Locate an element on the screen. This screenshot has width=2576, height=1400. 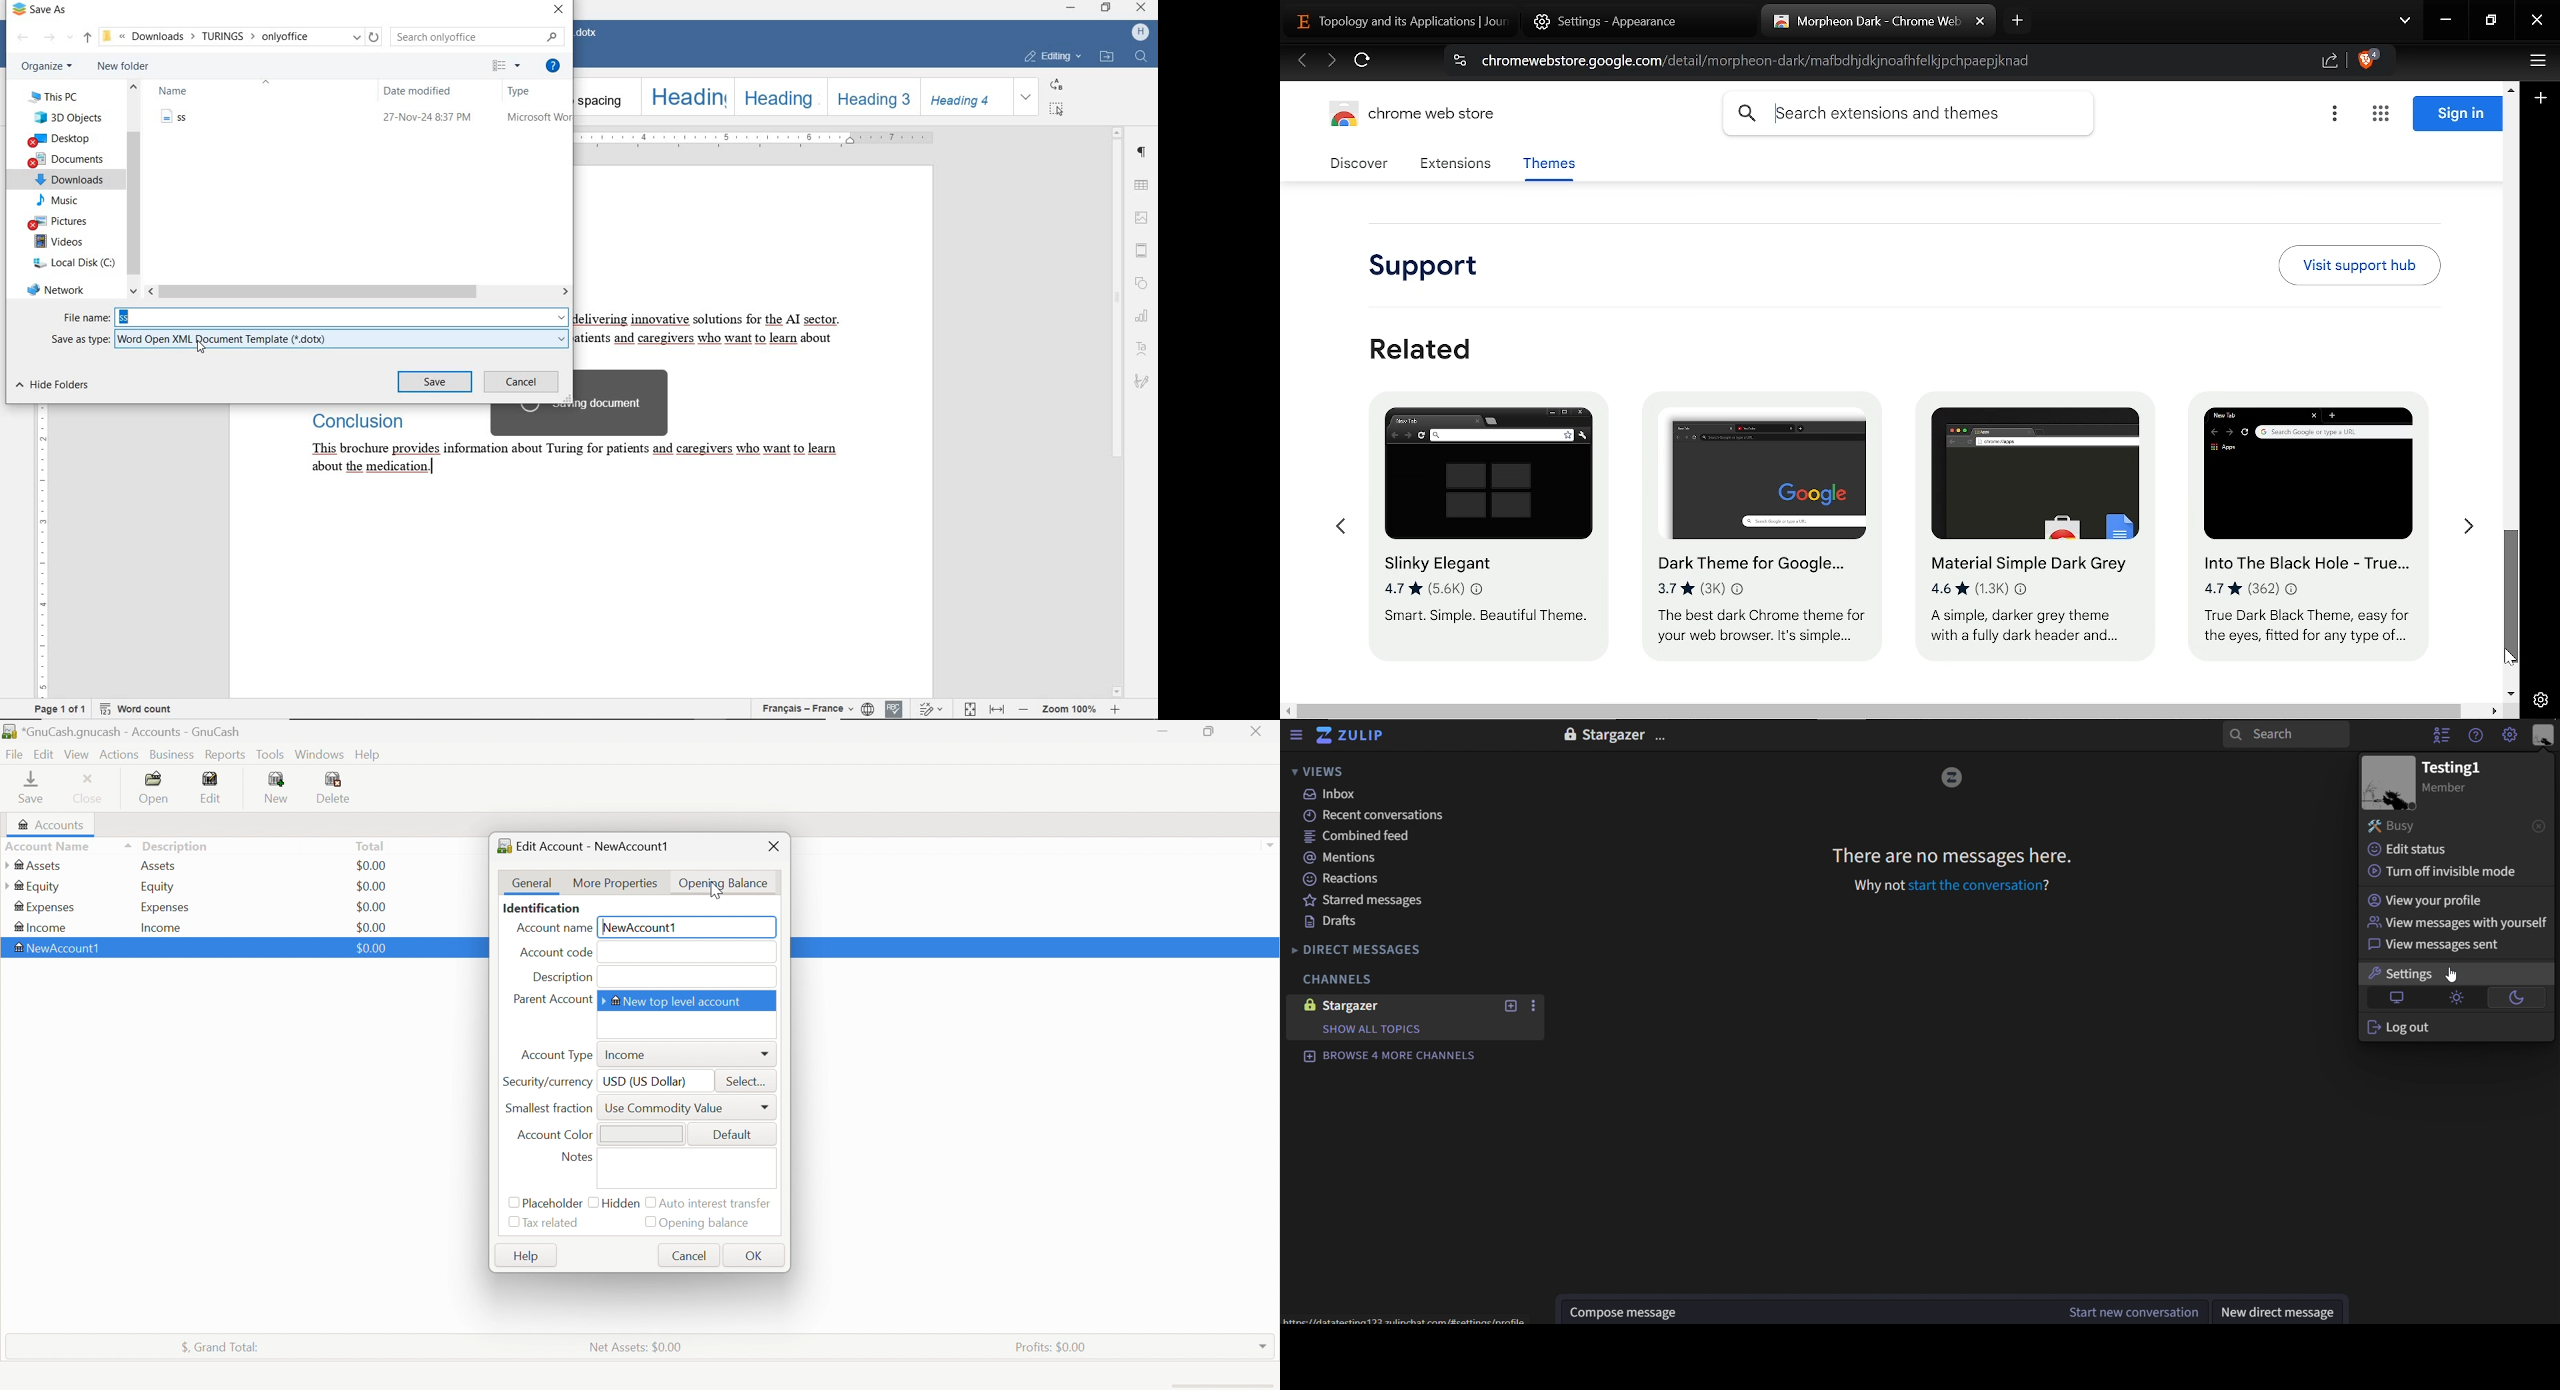
Cancel is located at coordinates (687, 1257).